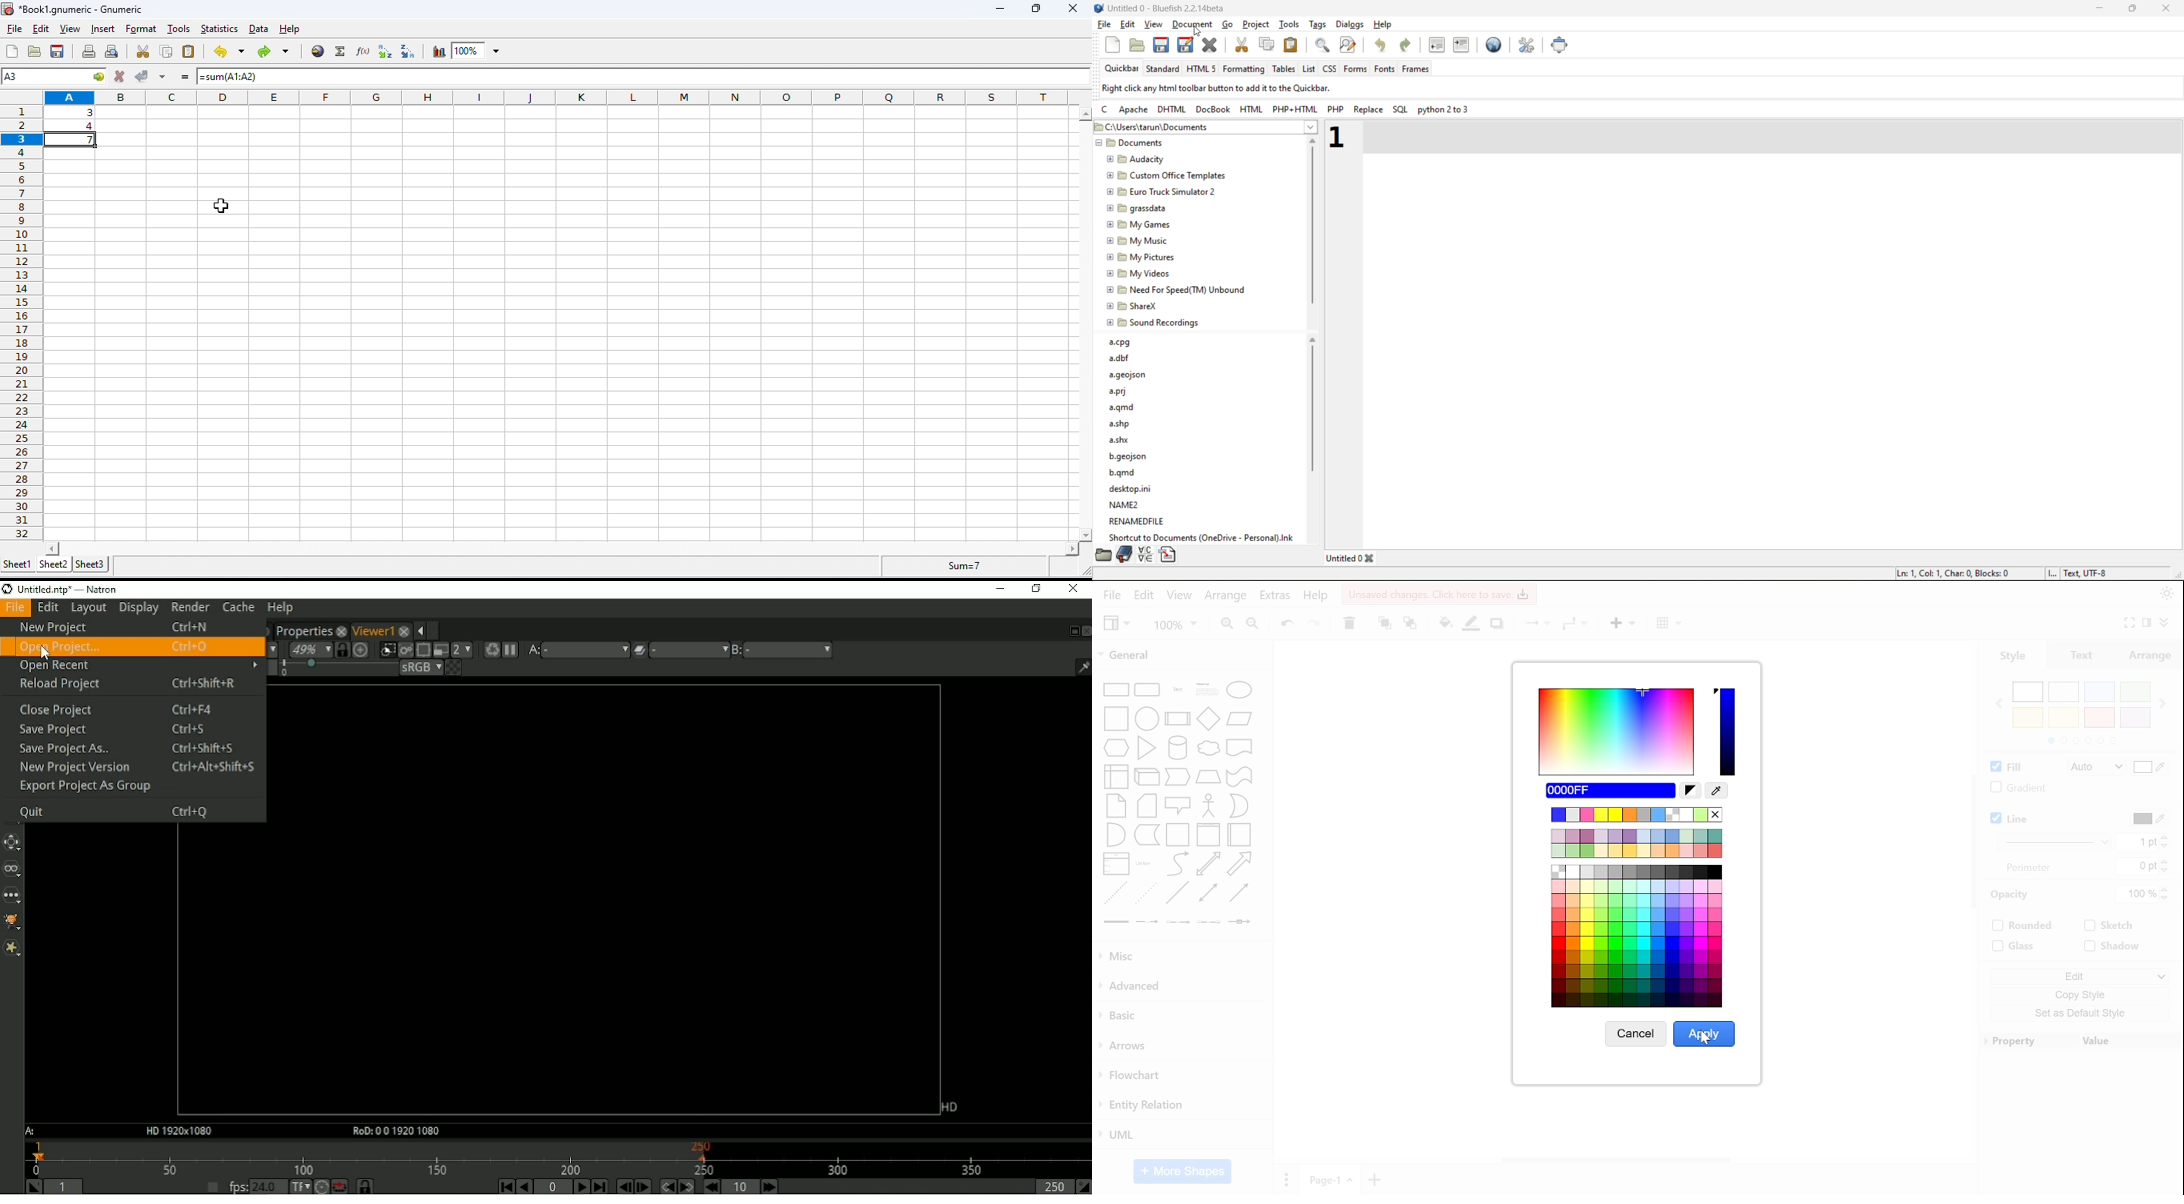  What do you see at coordinates (259, 30) in the screenshot?
I see `data` at bounding box center [259, 30].